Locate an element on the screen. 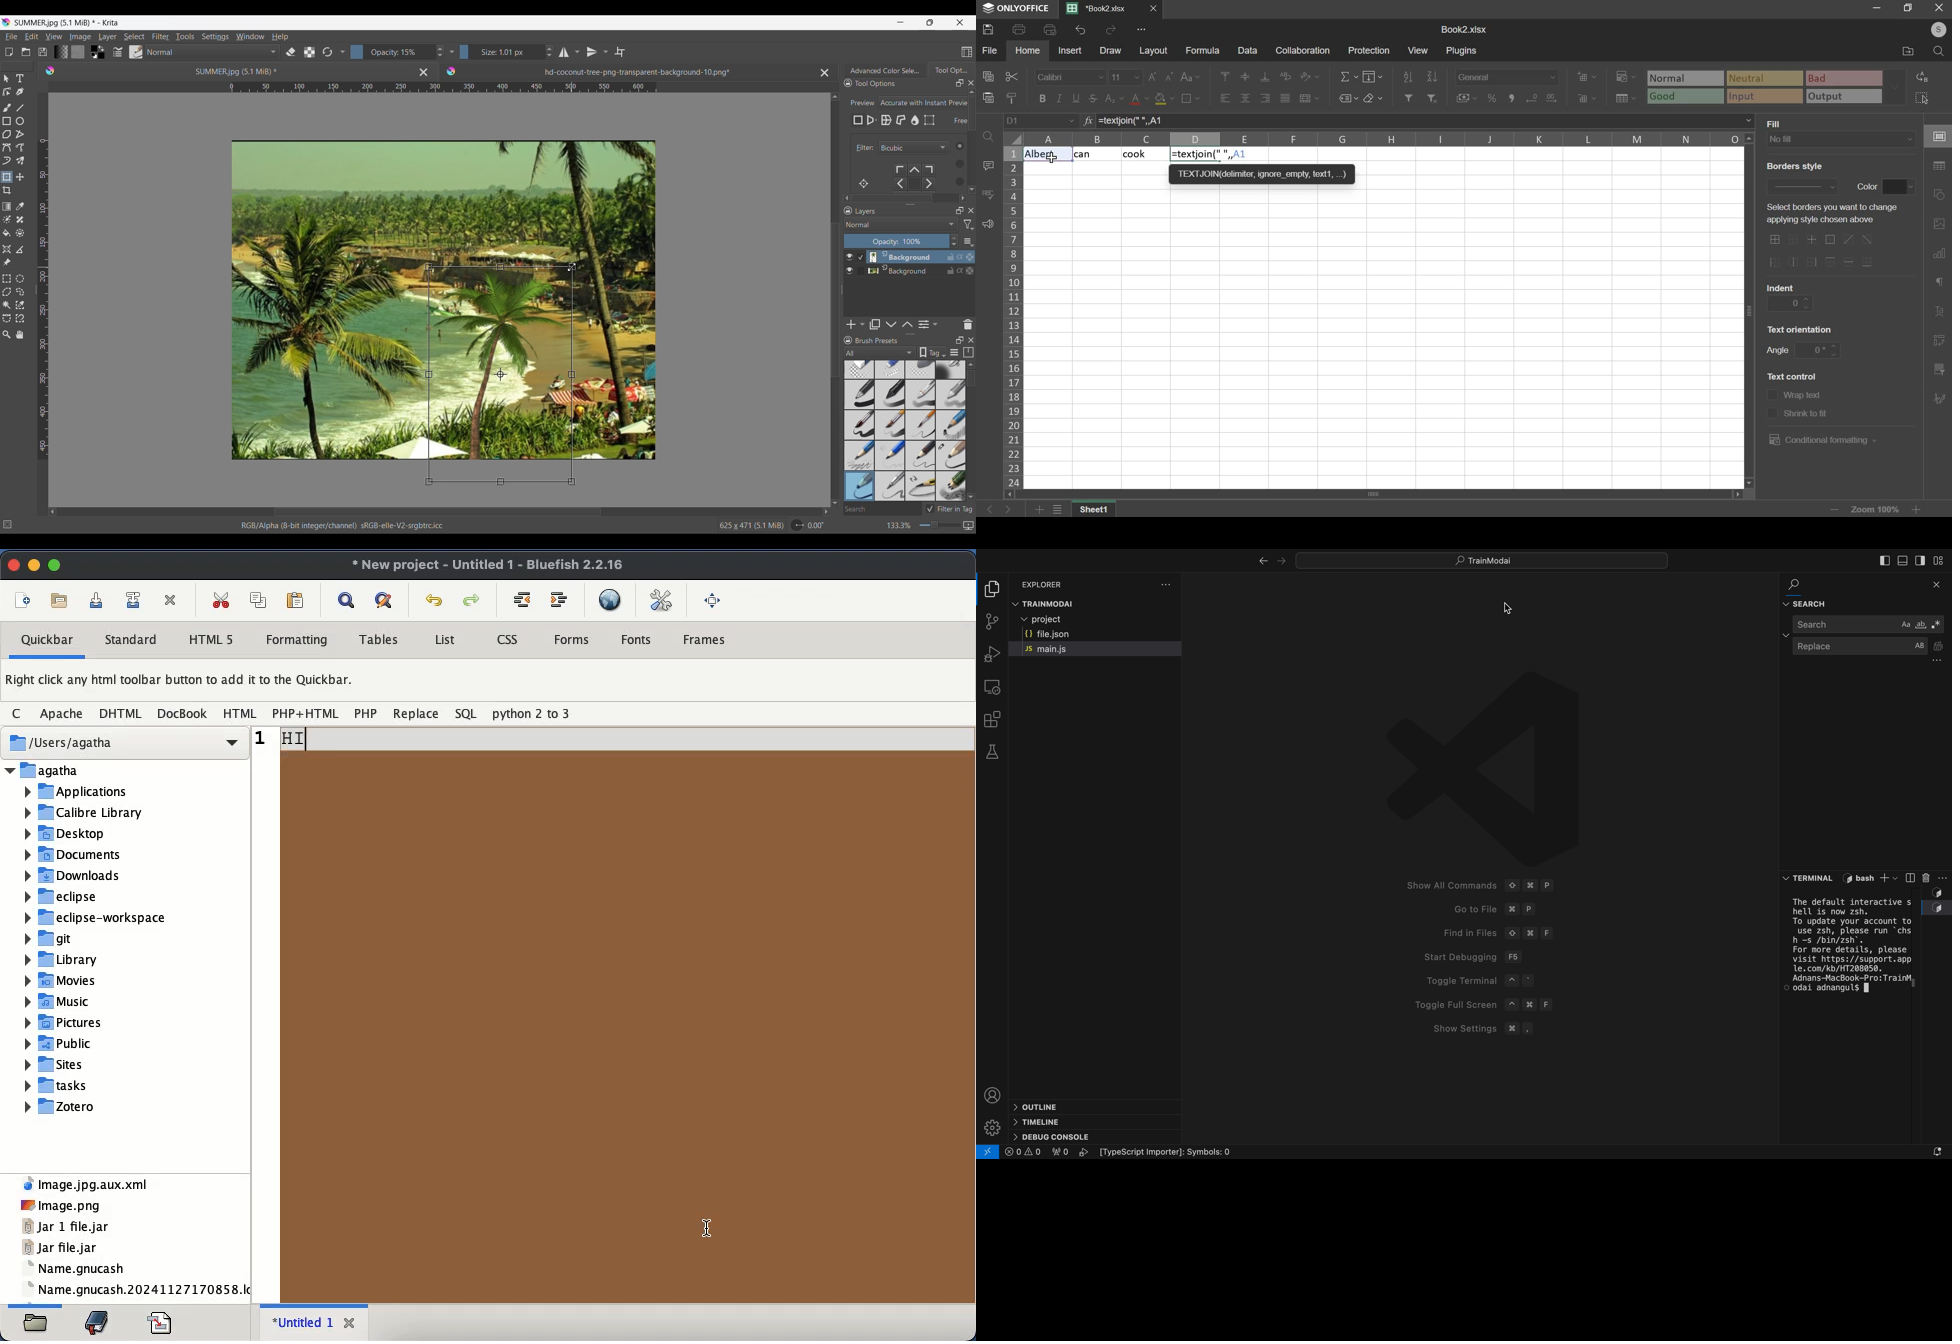  Gradient tool is located at coordinates (7, 206).